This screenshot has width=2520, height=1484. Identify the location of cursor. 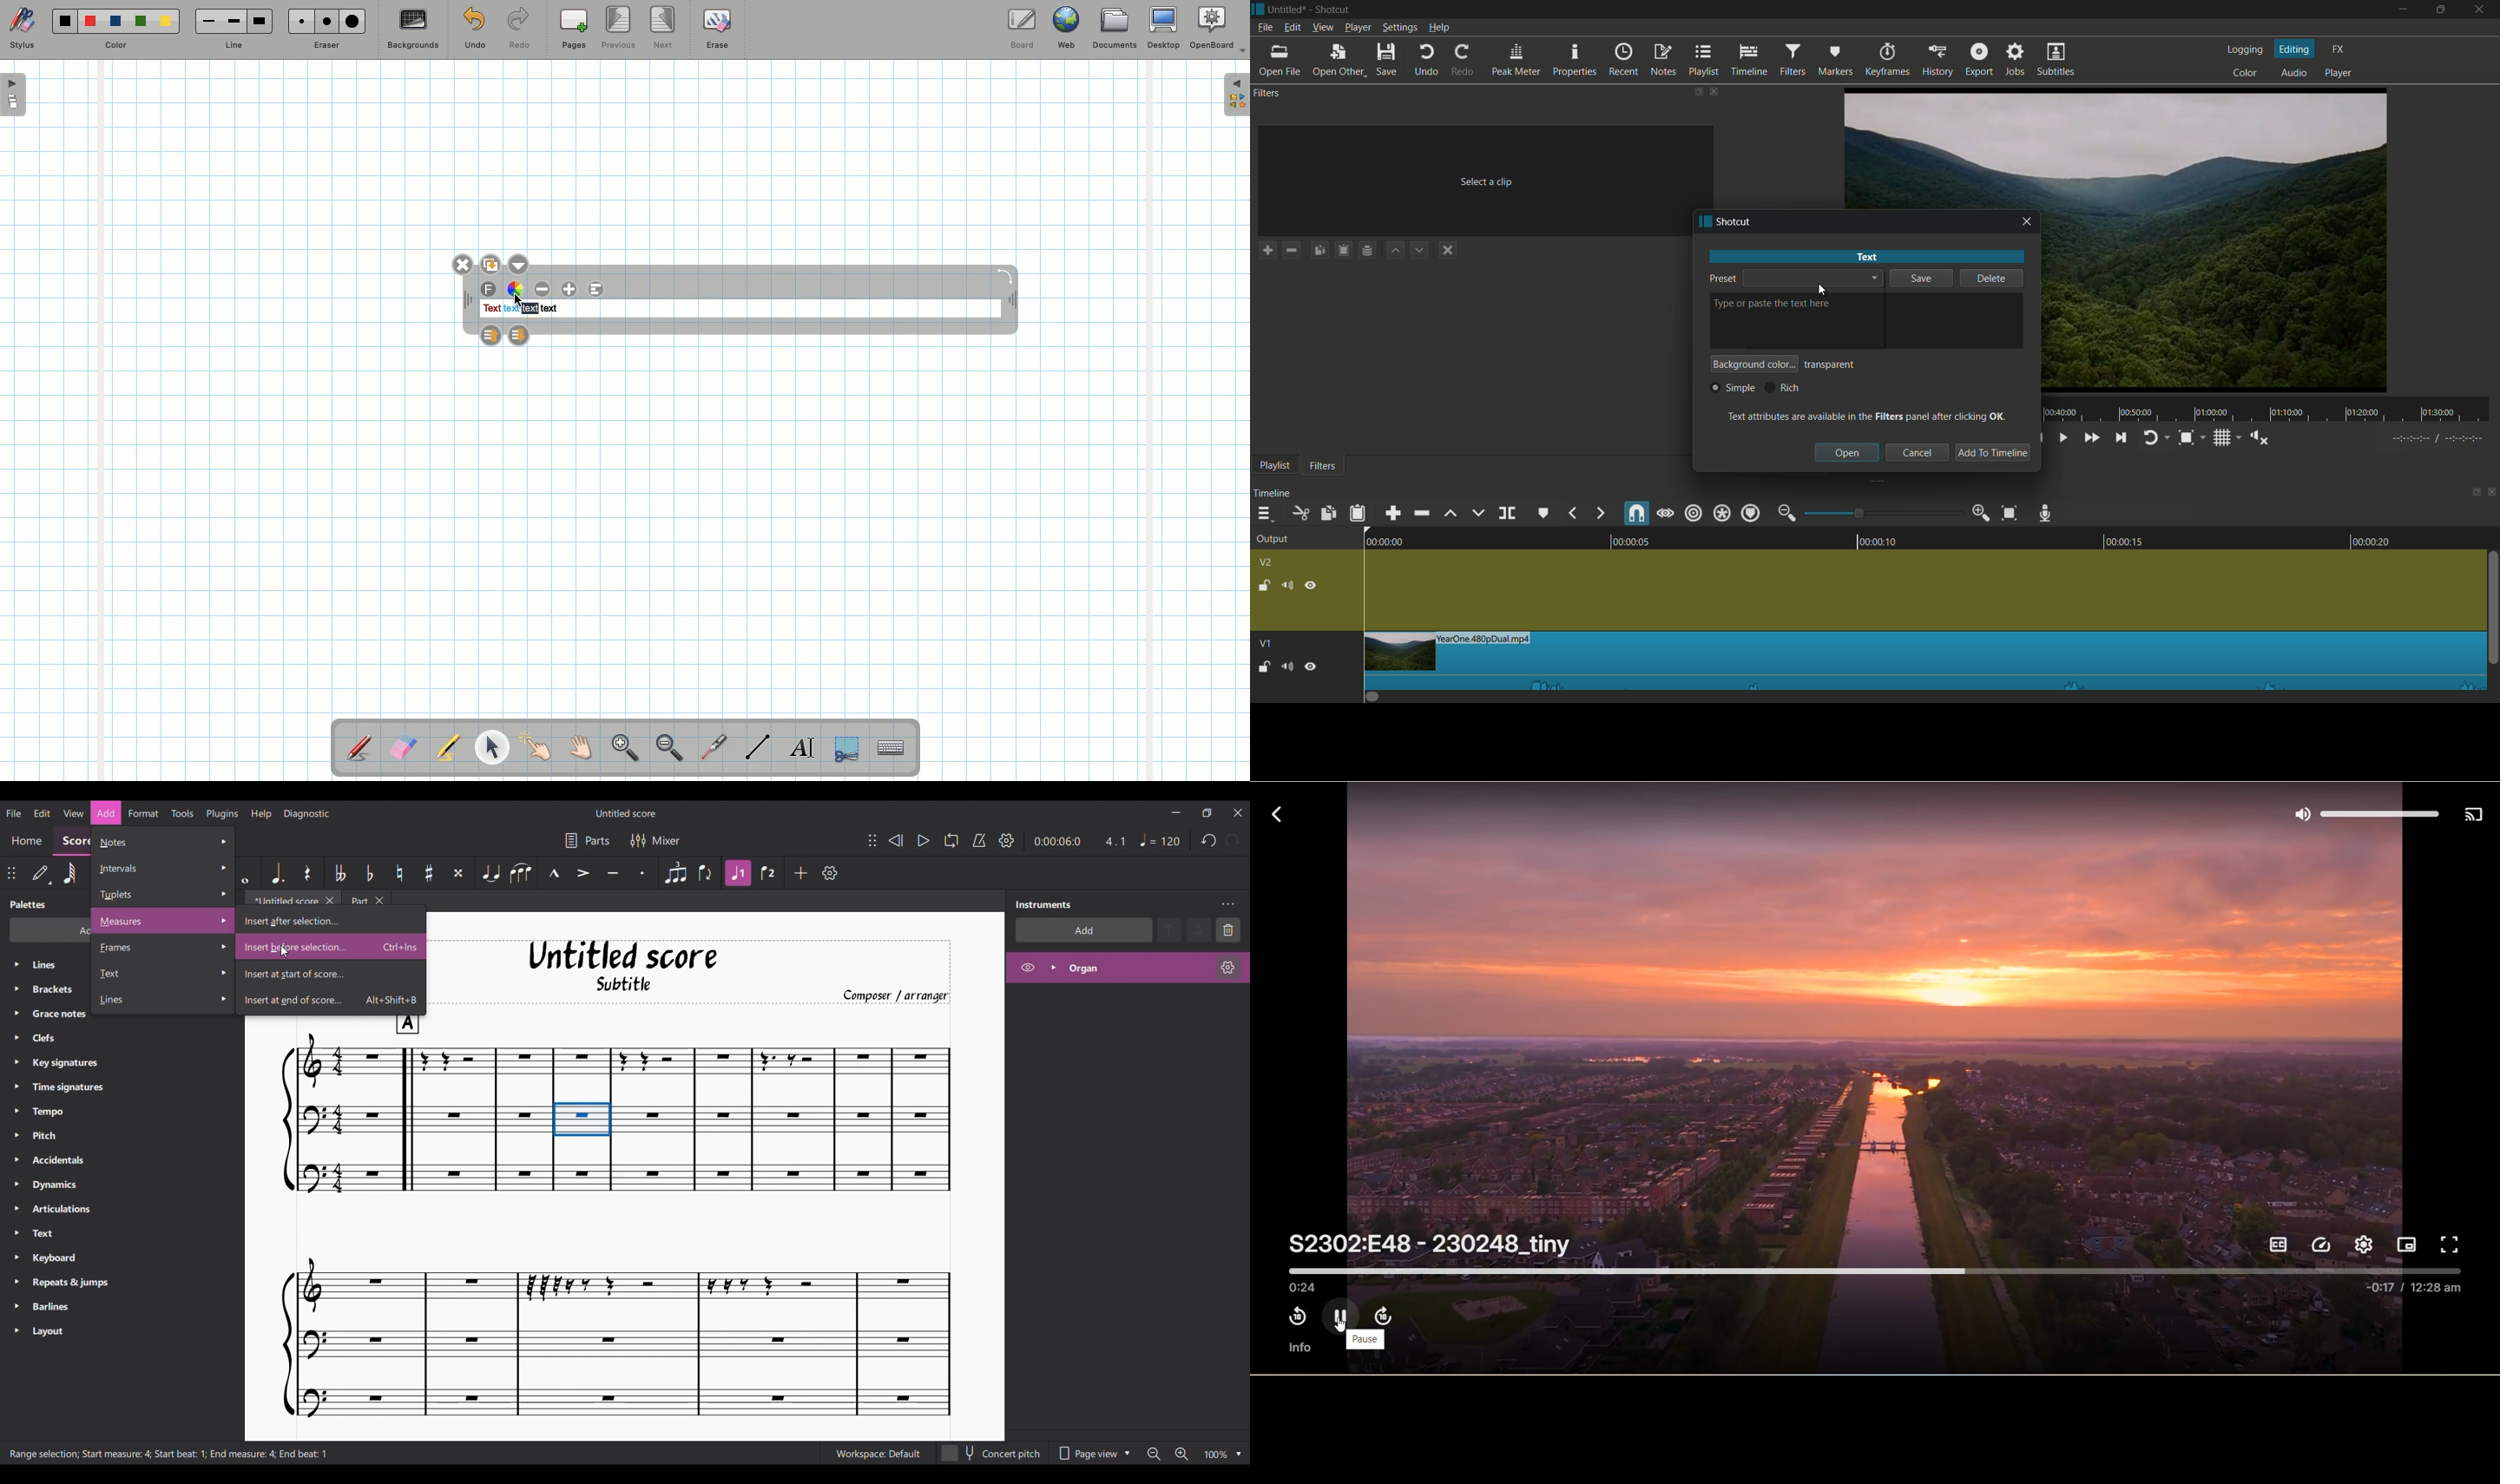
(1824, 290).